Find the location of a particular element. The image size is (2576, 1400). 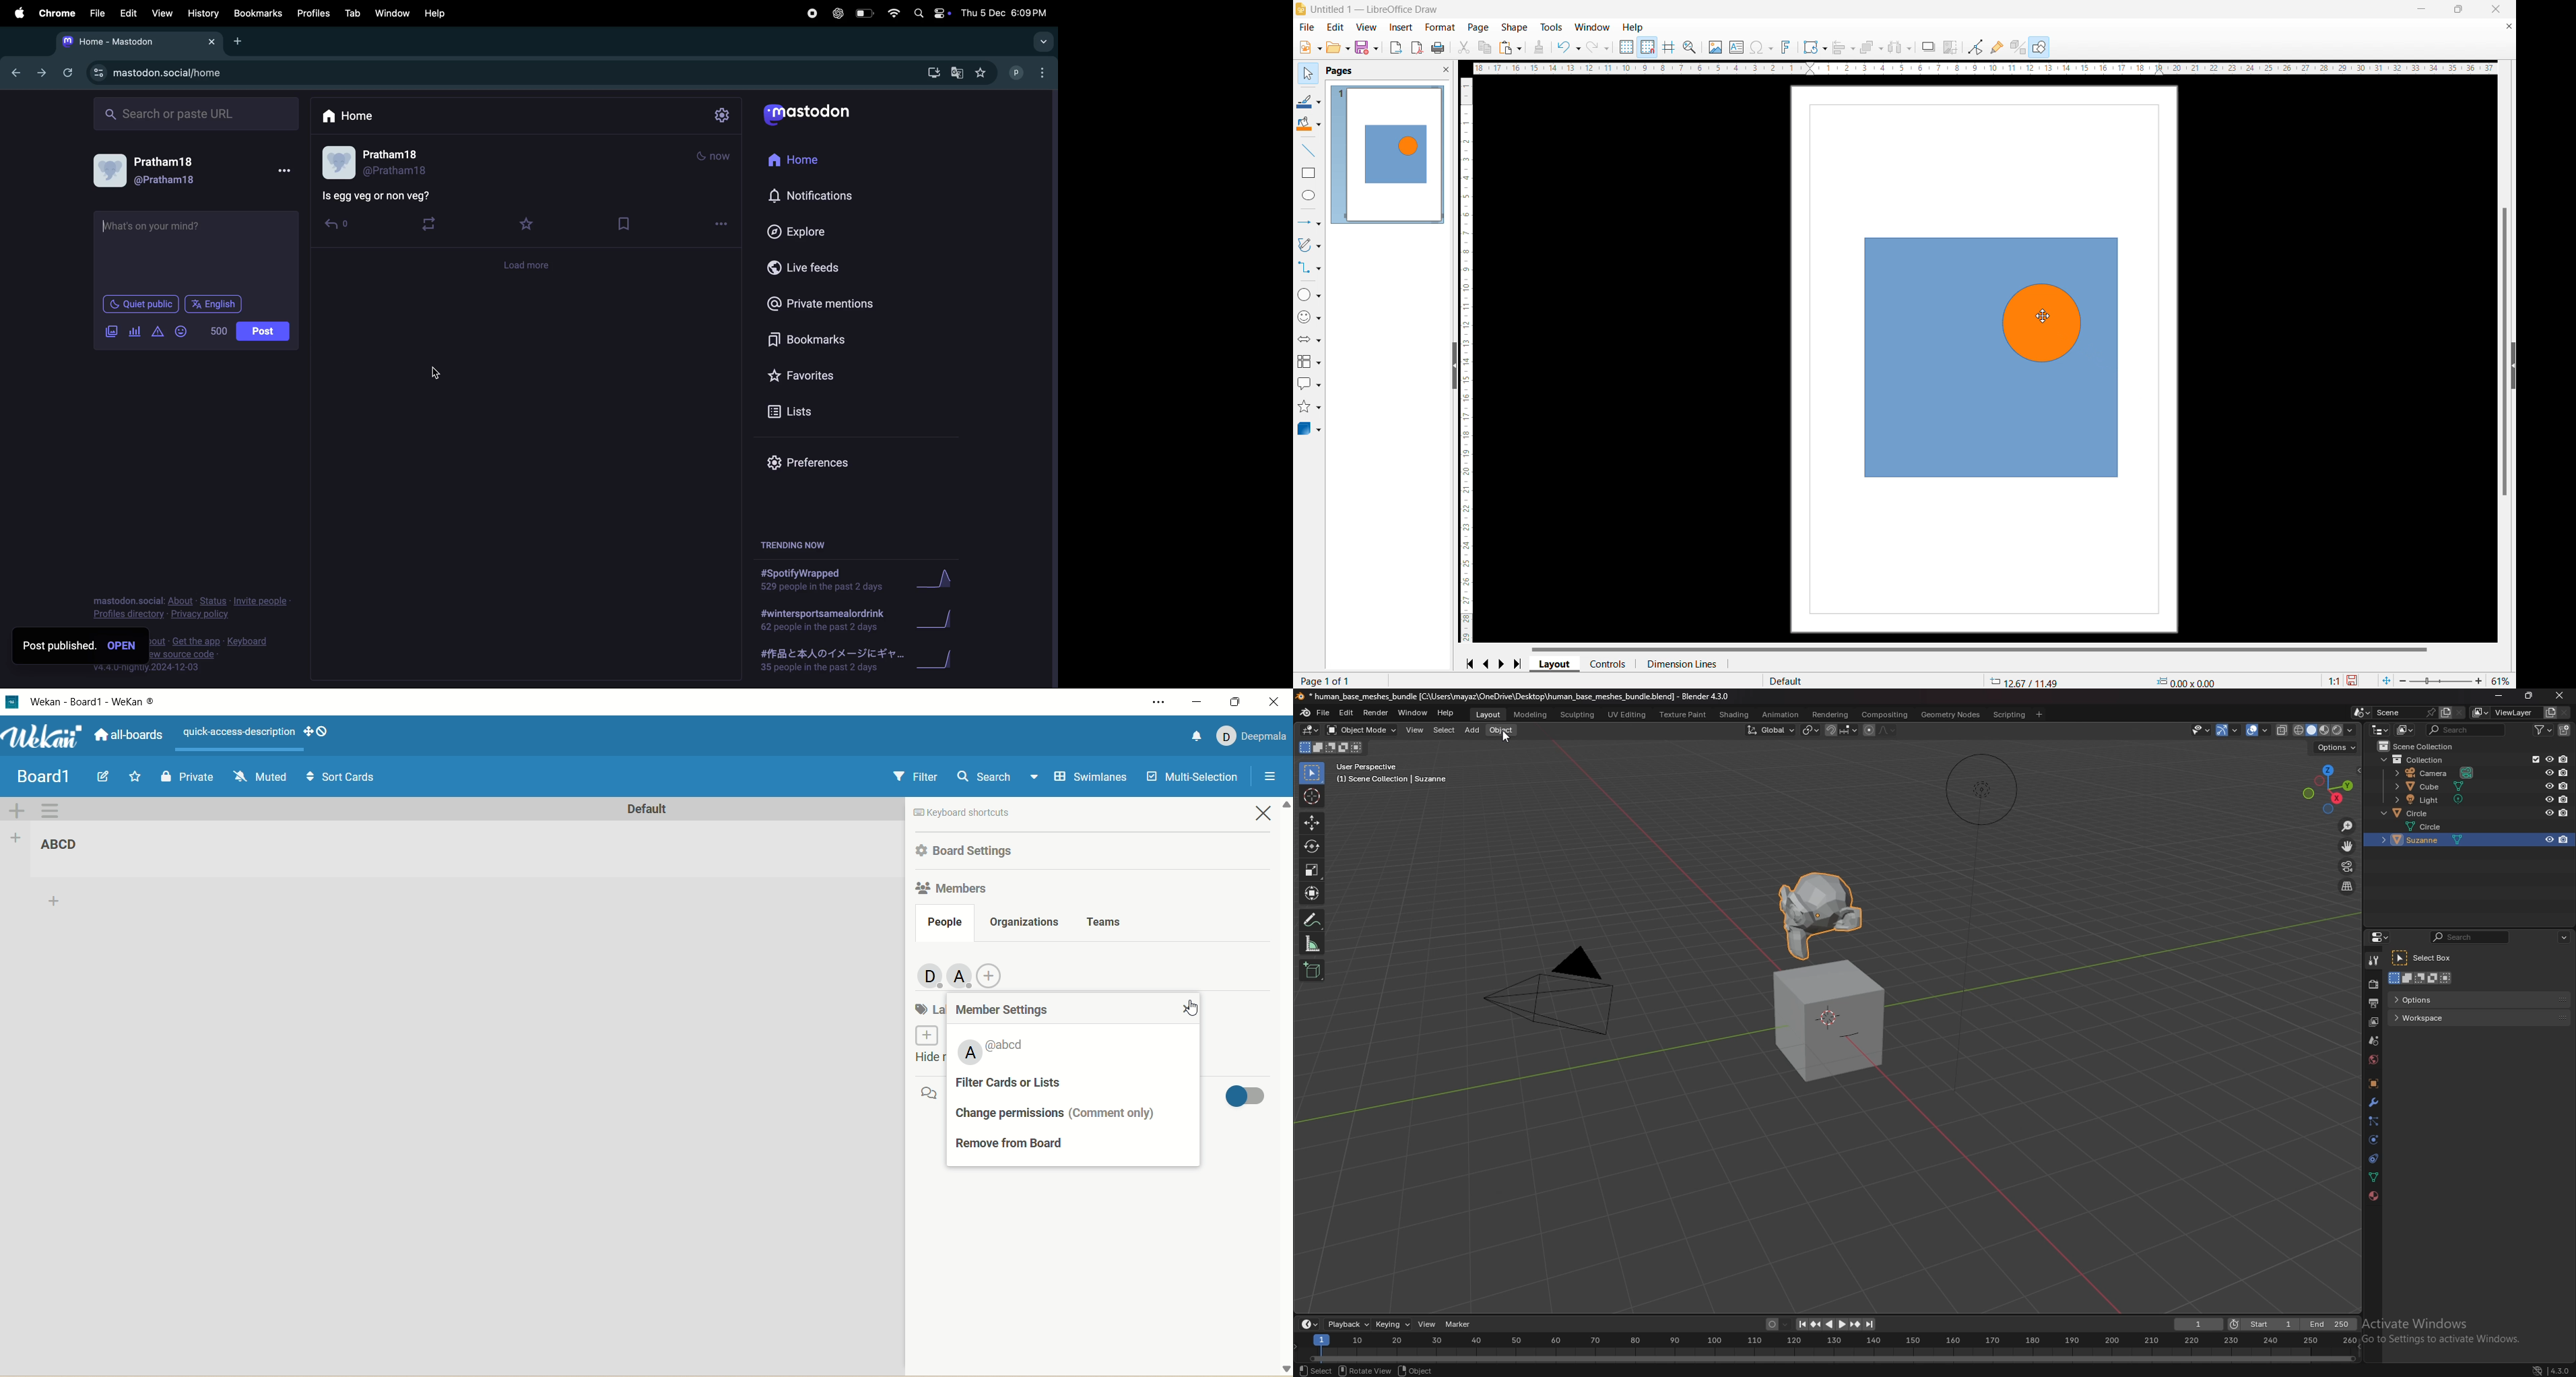

3D objects is located at coordinates (1308, 428).